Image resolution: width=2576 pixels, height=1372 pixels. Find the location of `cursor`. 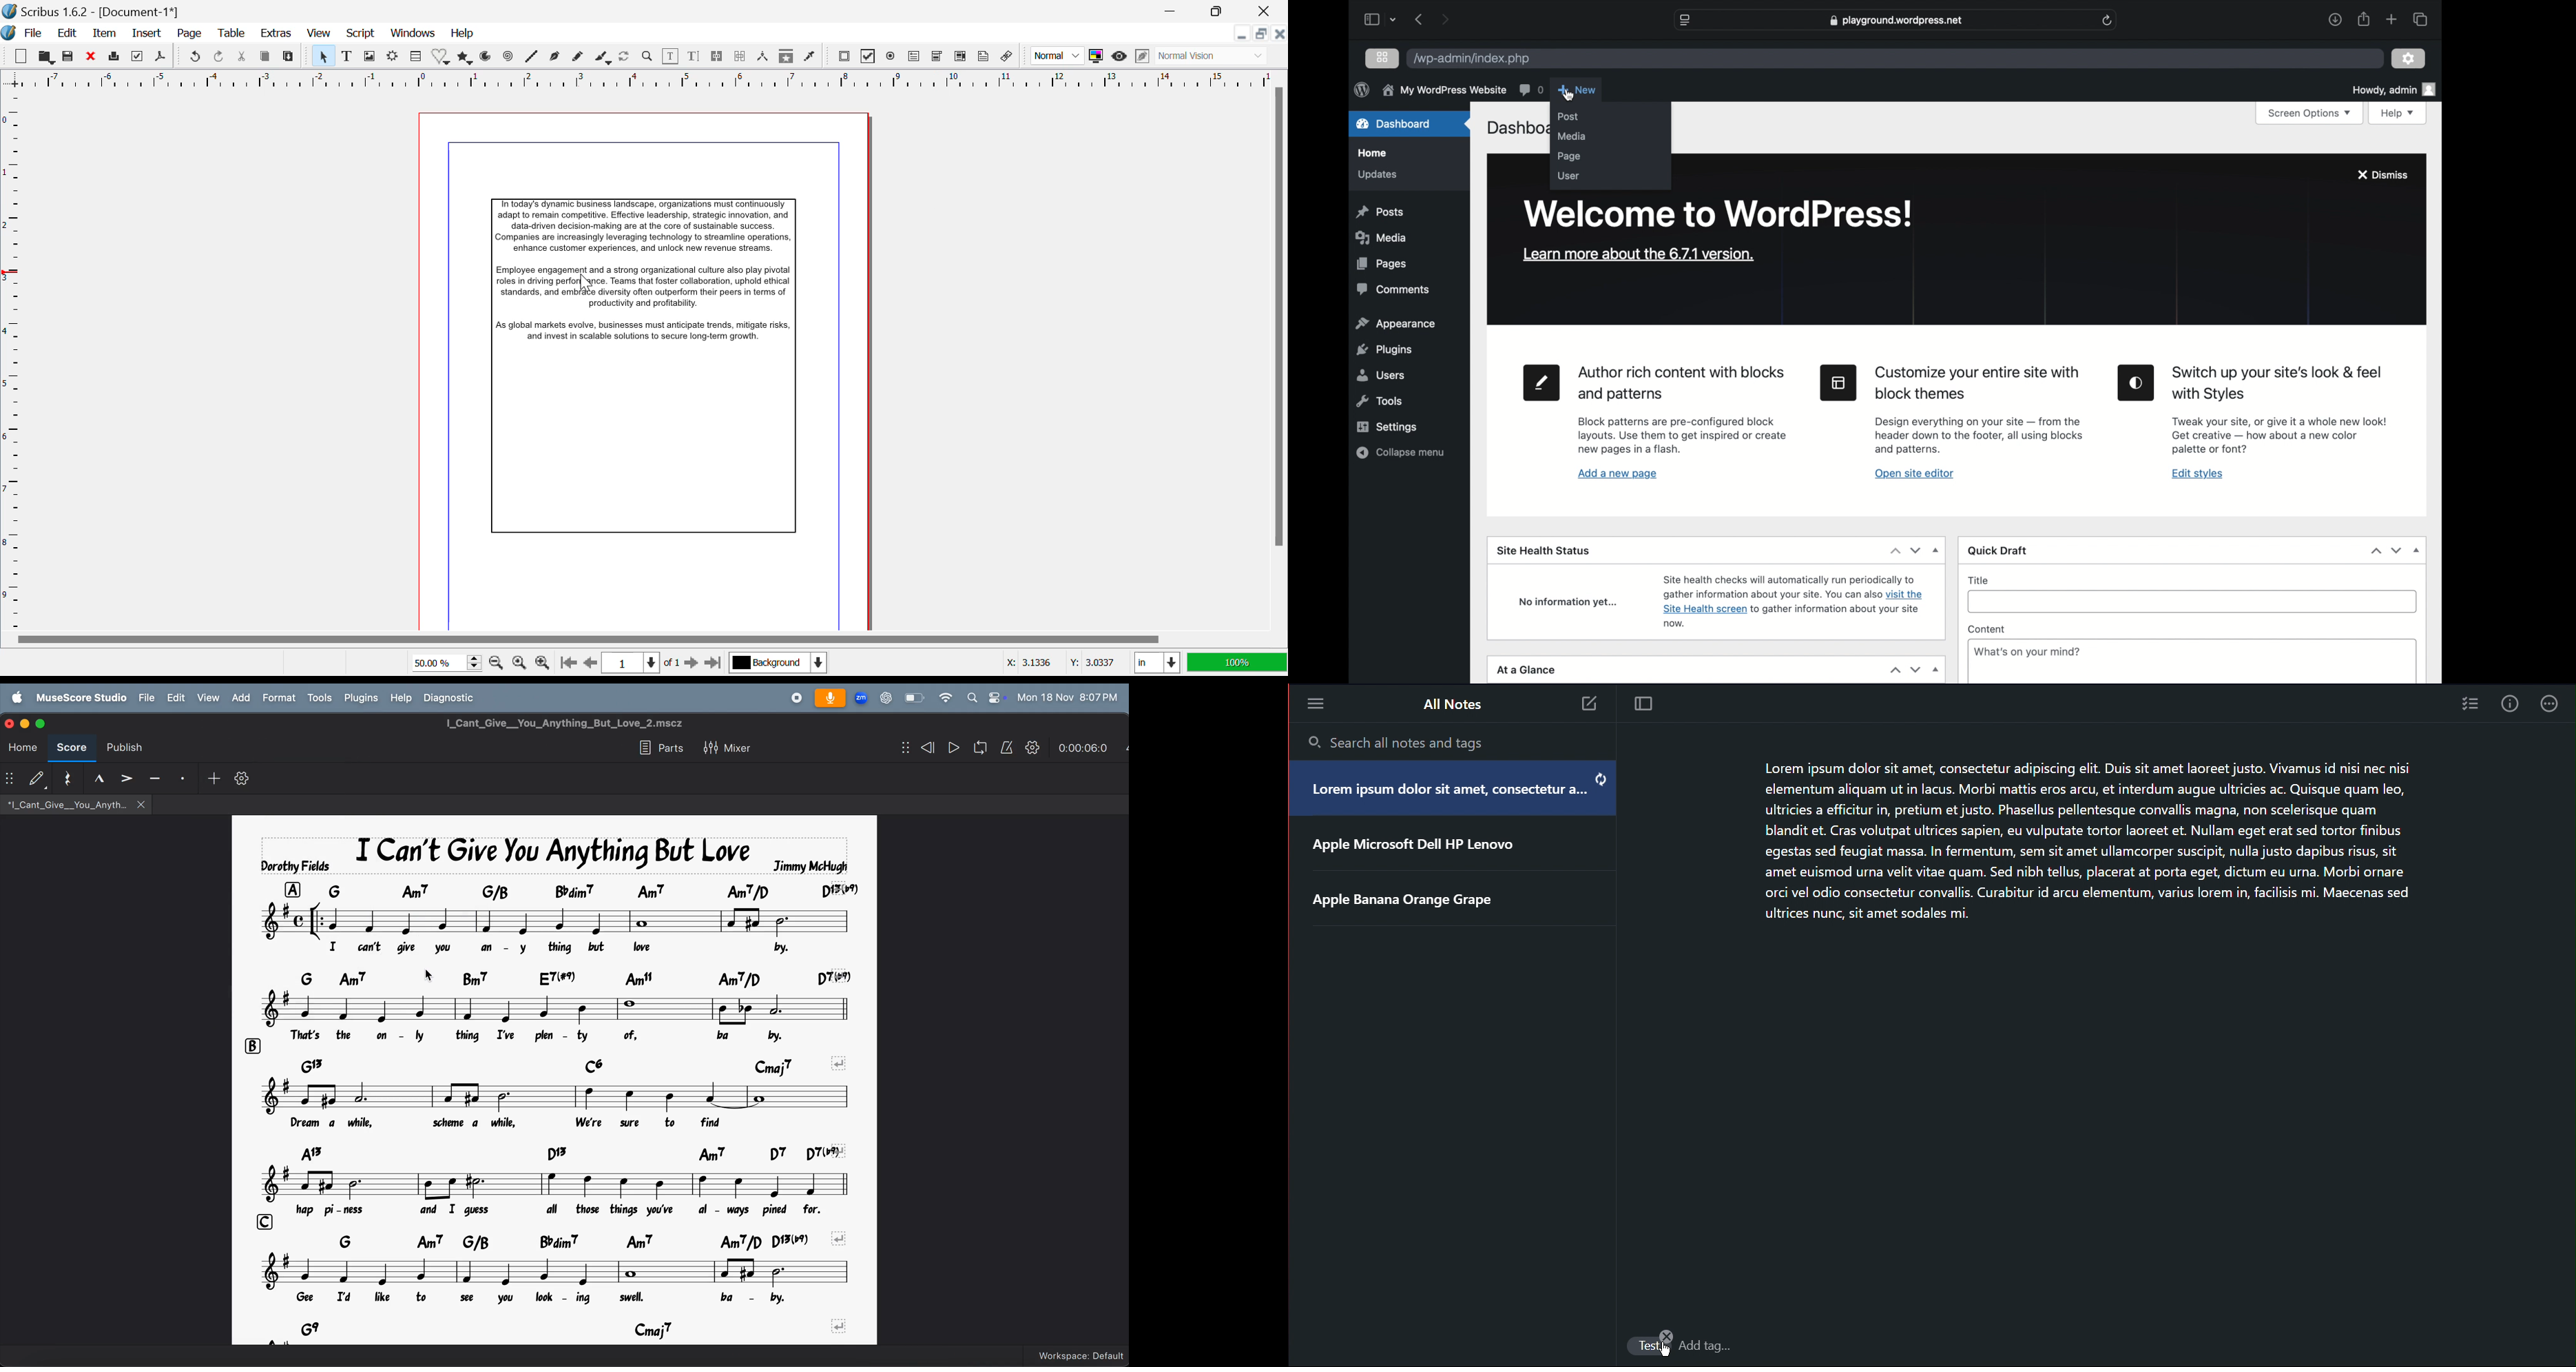

cursor is located at coordinates (1569, 96).